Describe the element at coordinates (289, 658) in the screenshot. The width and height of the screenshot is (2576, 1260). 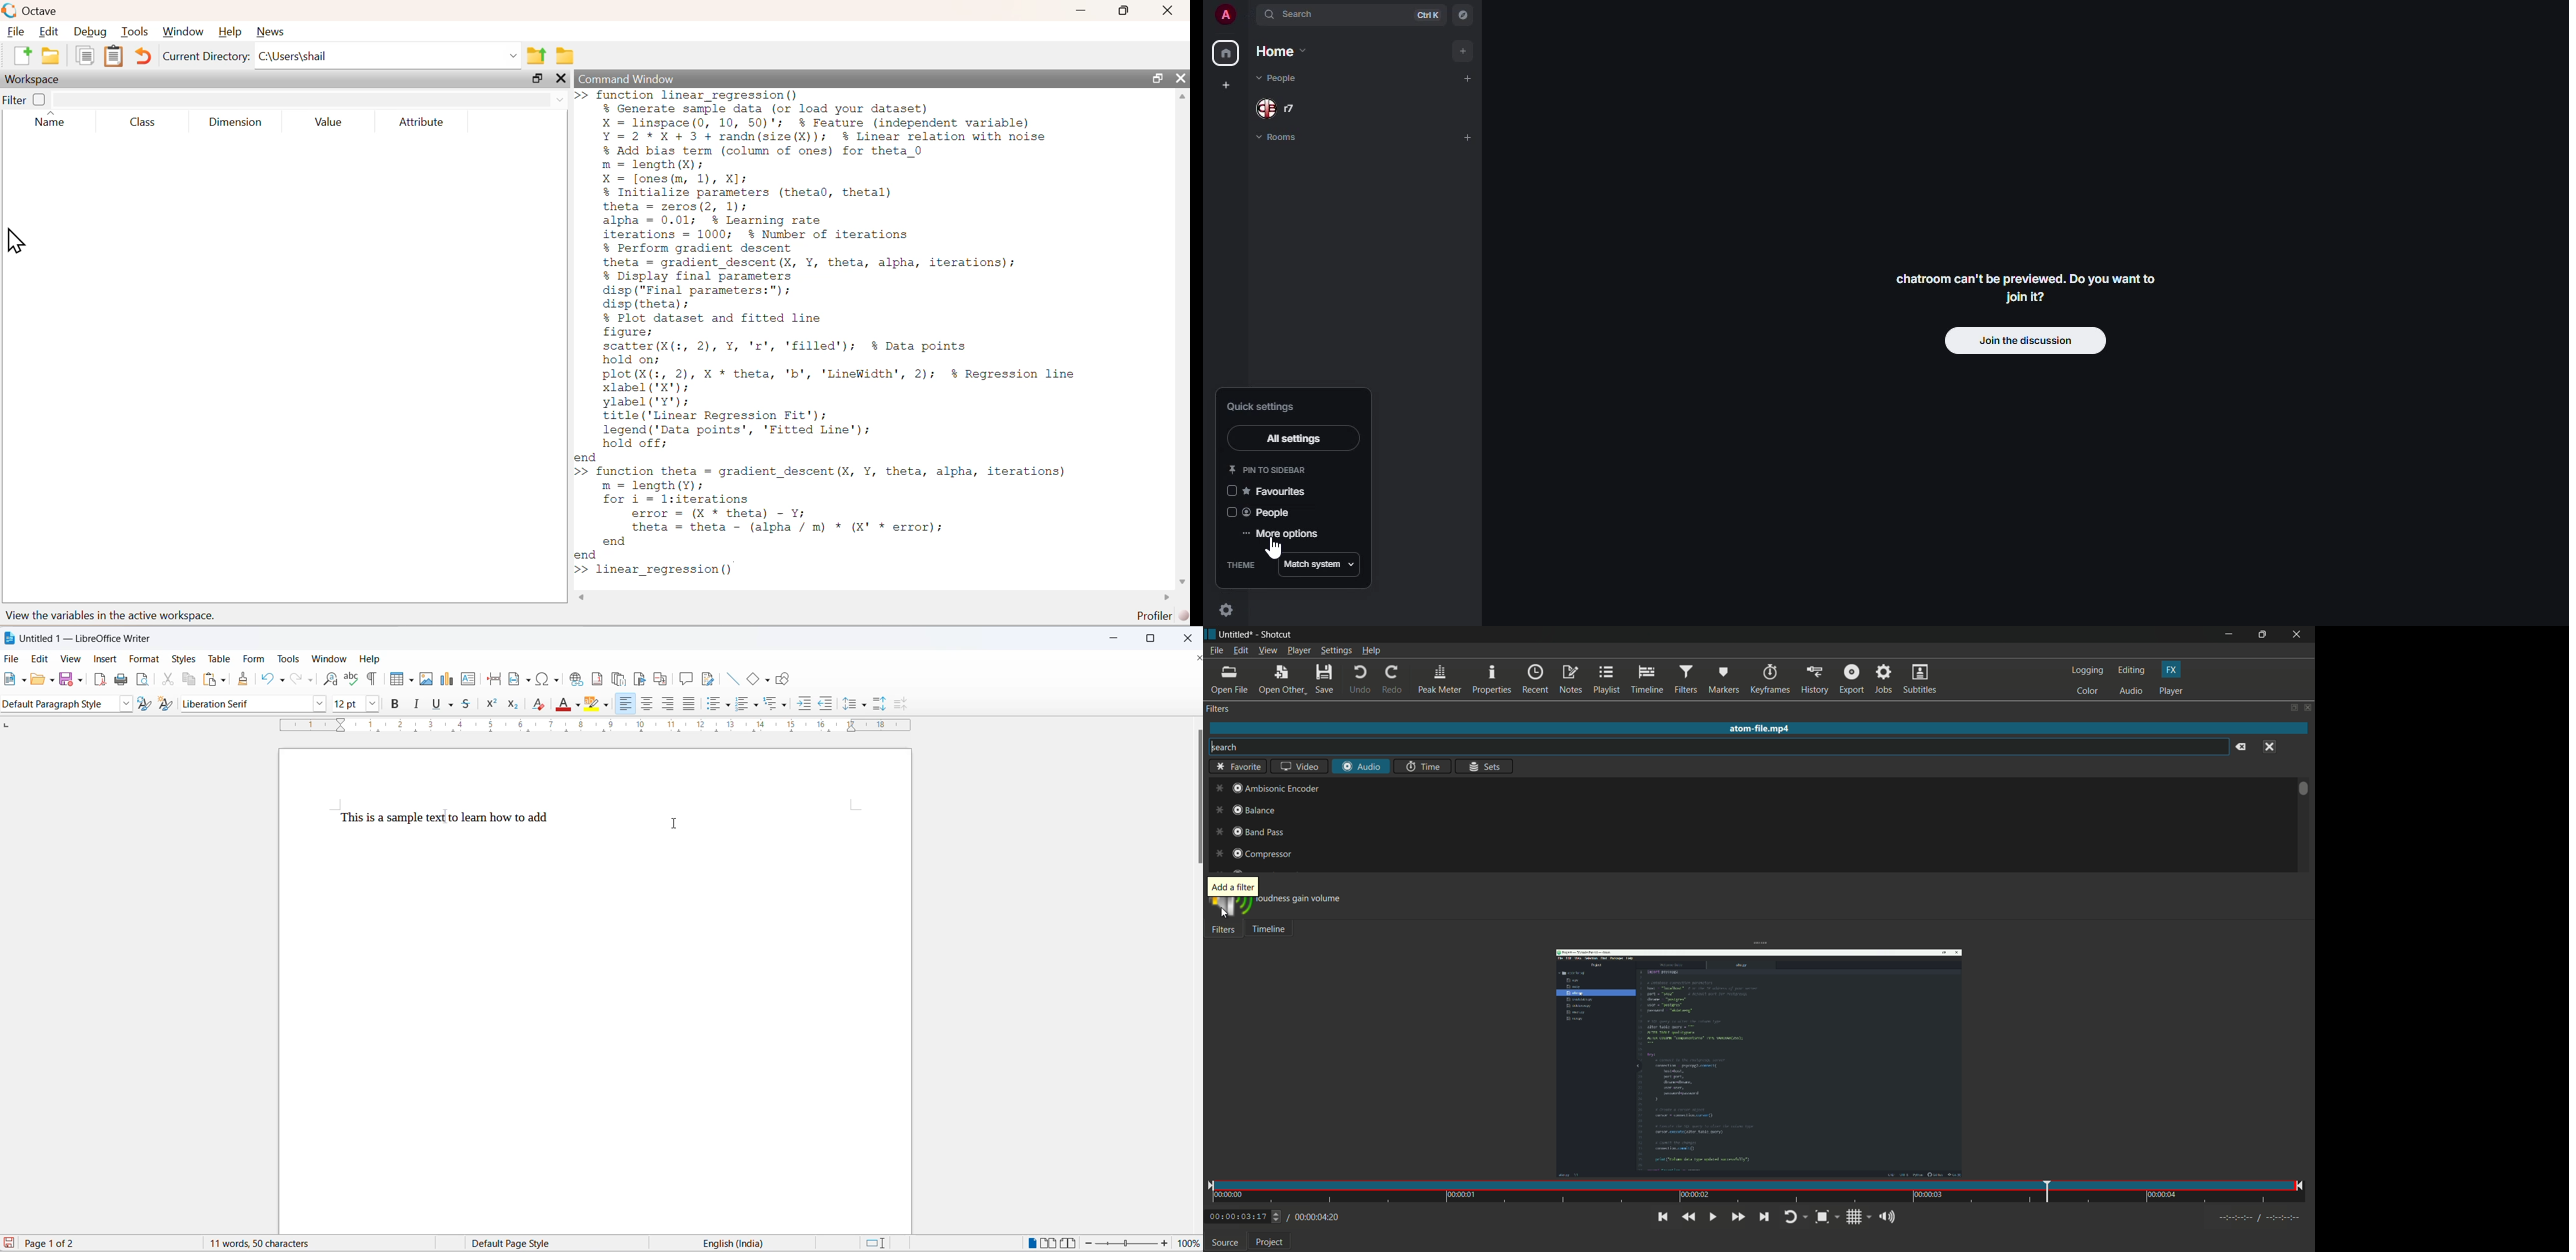
I see `tools` at that location.